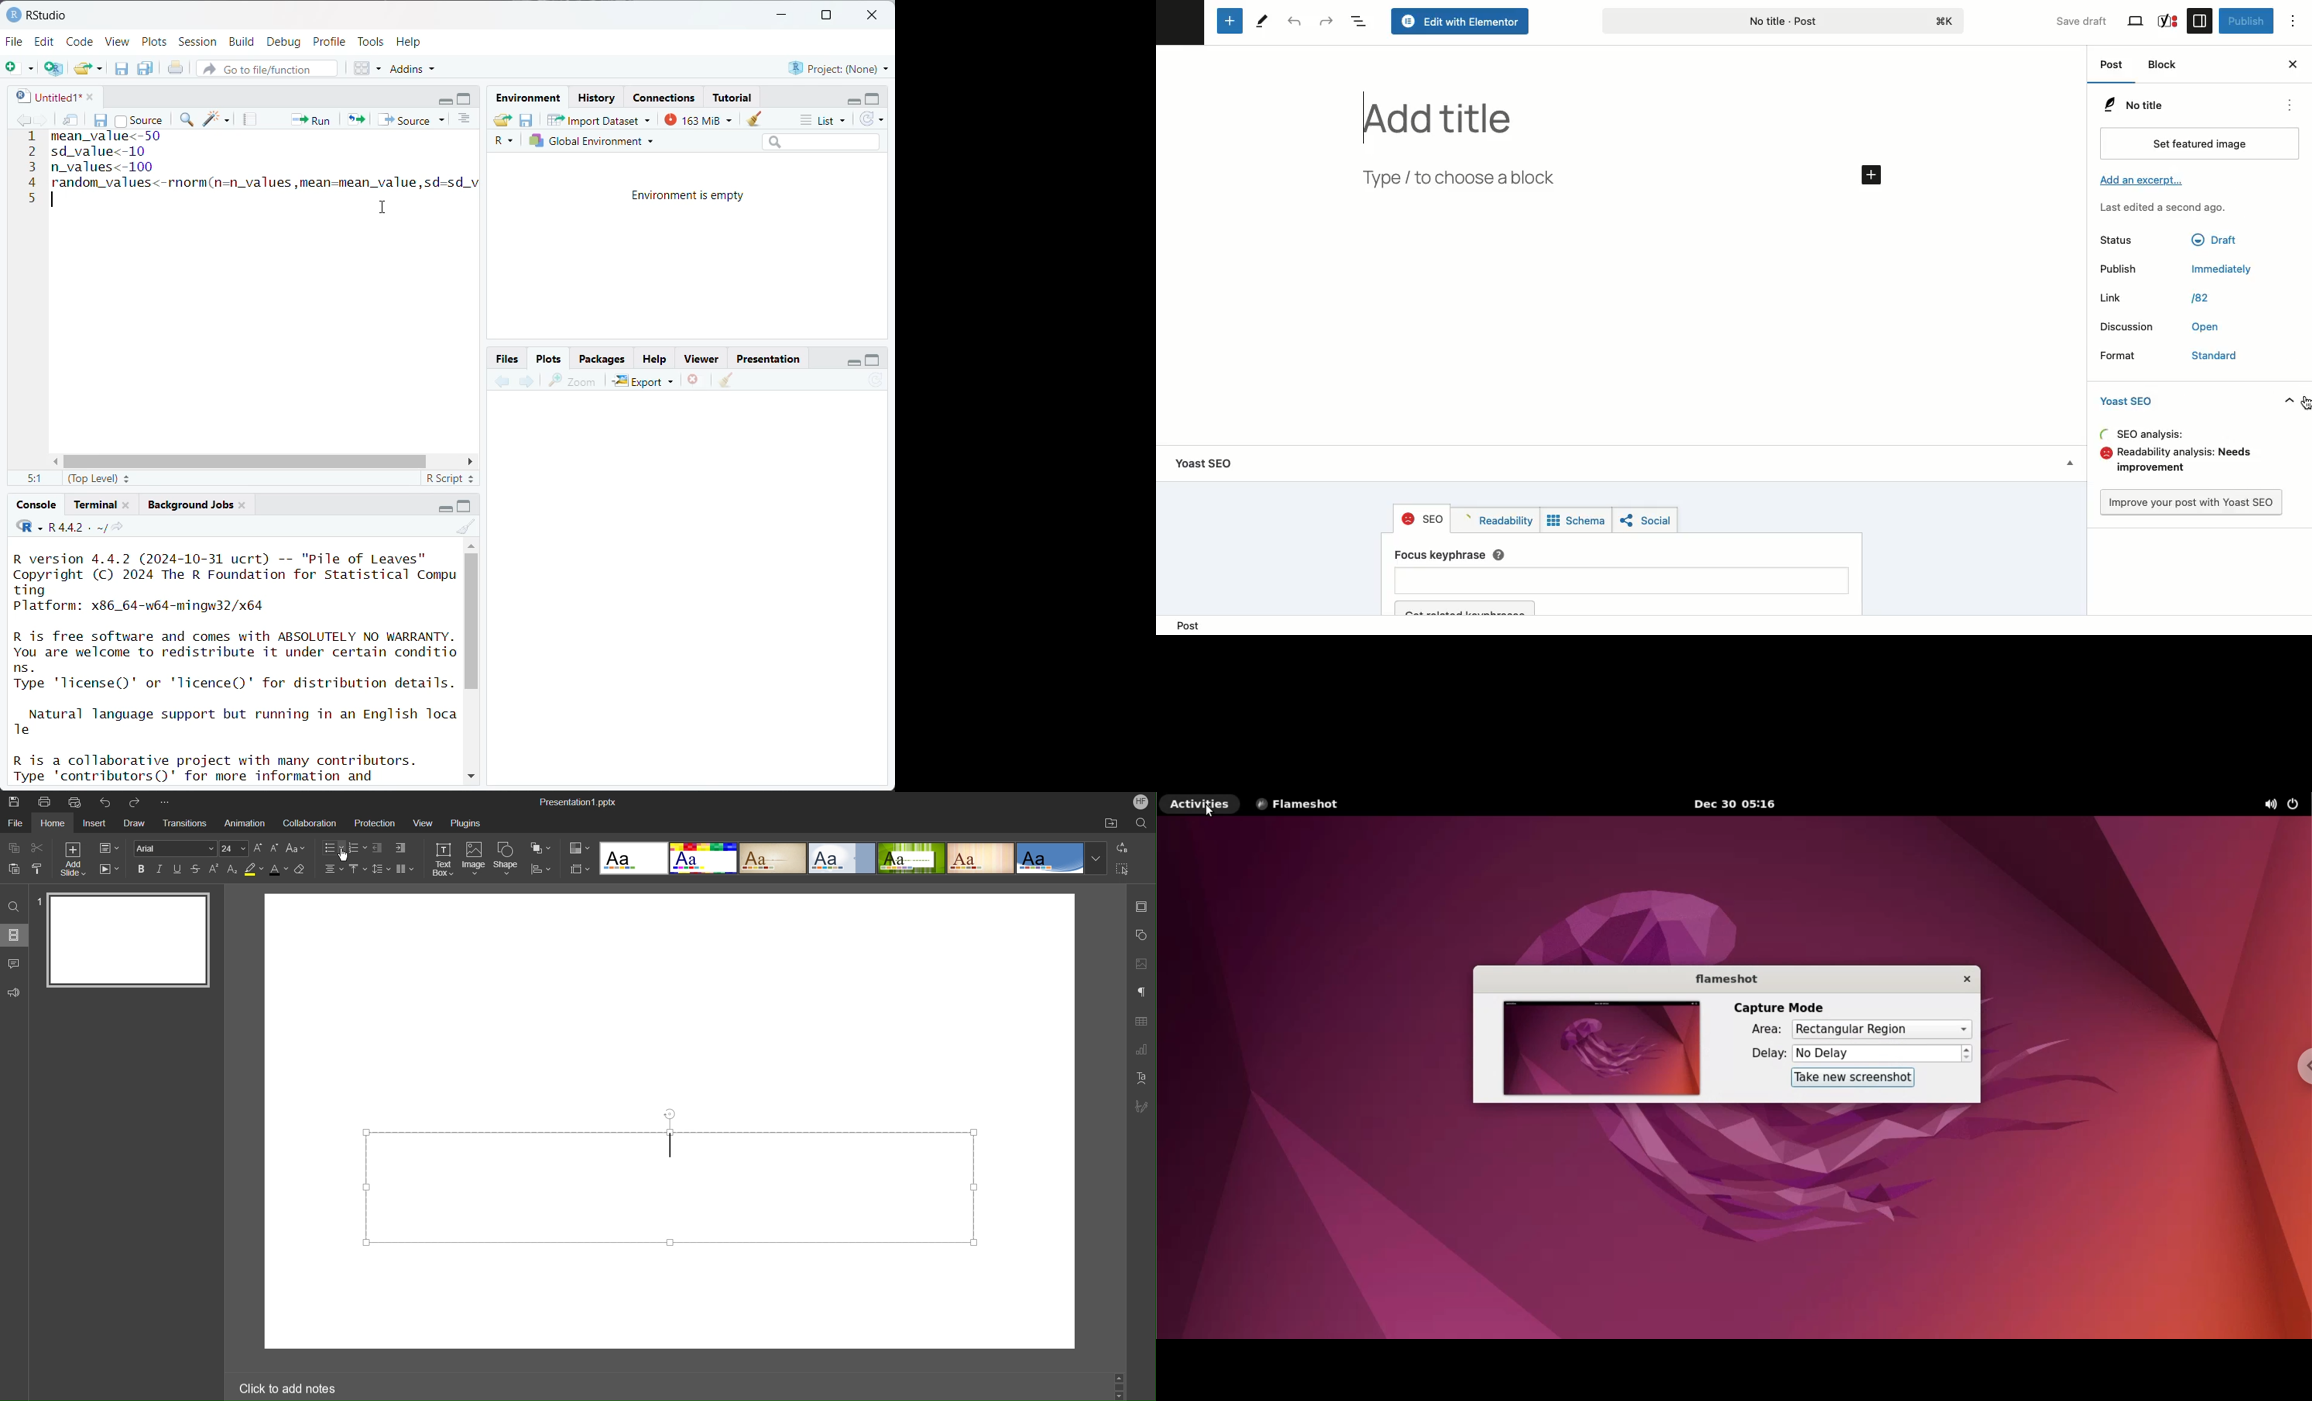  Describe the element at coordinates (2126, 356) in the screenshot. I see `Format` at that location.